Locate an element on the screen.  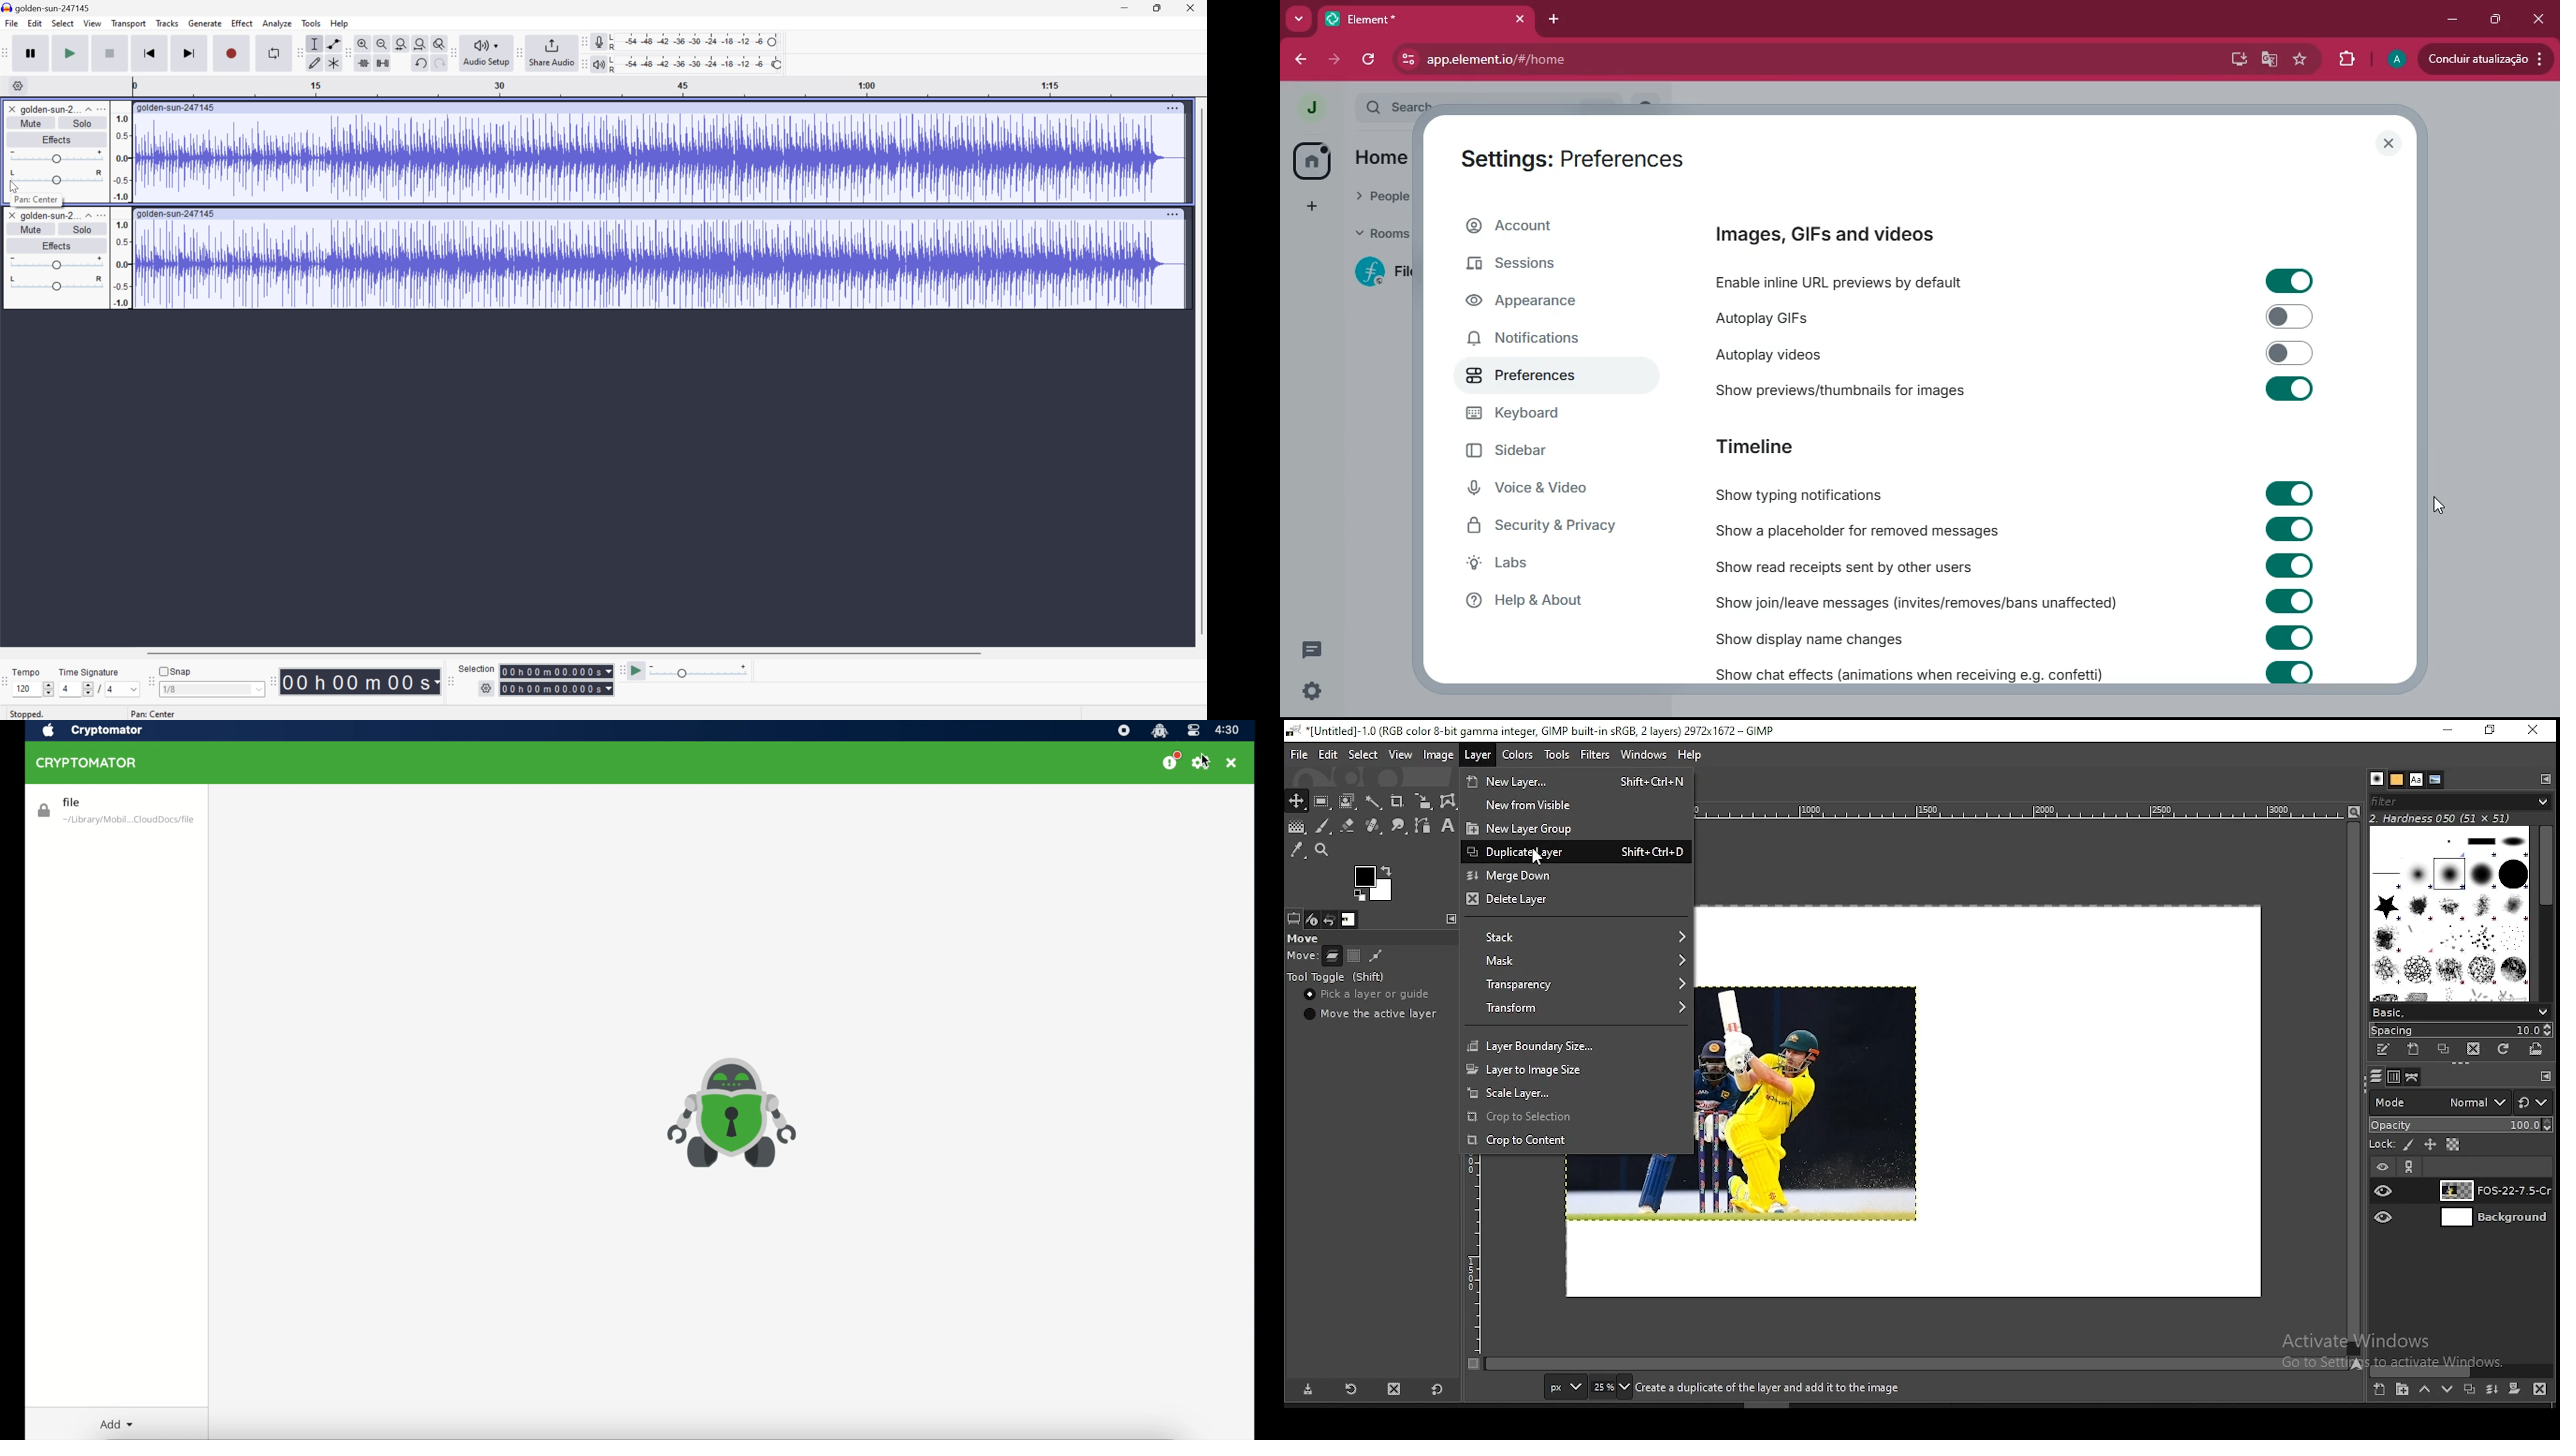
Stopped is located at coordinates (25, 714).